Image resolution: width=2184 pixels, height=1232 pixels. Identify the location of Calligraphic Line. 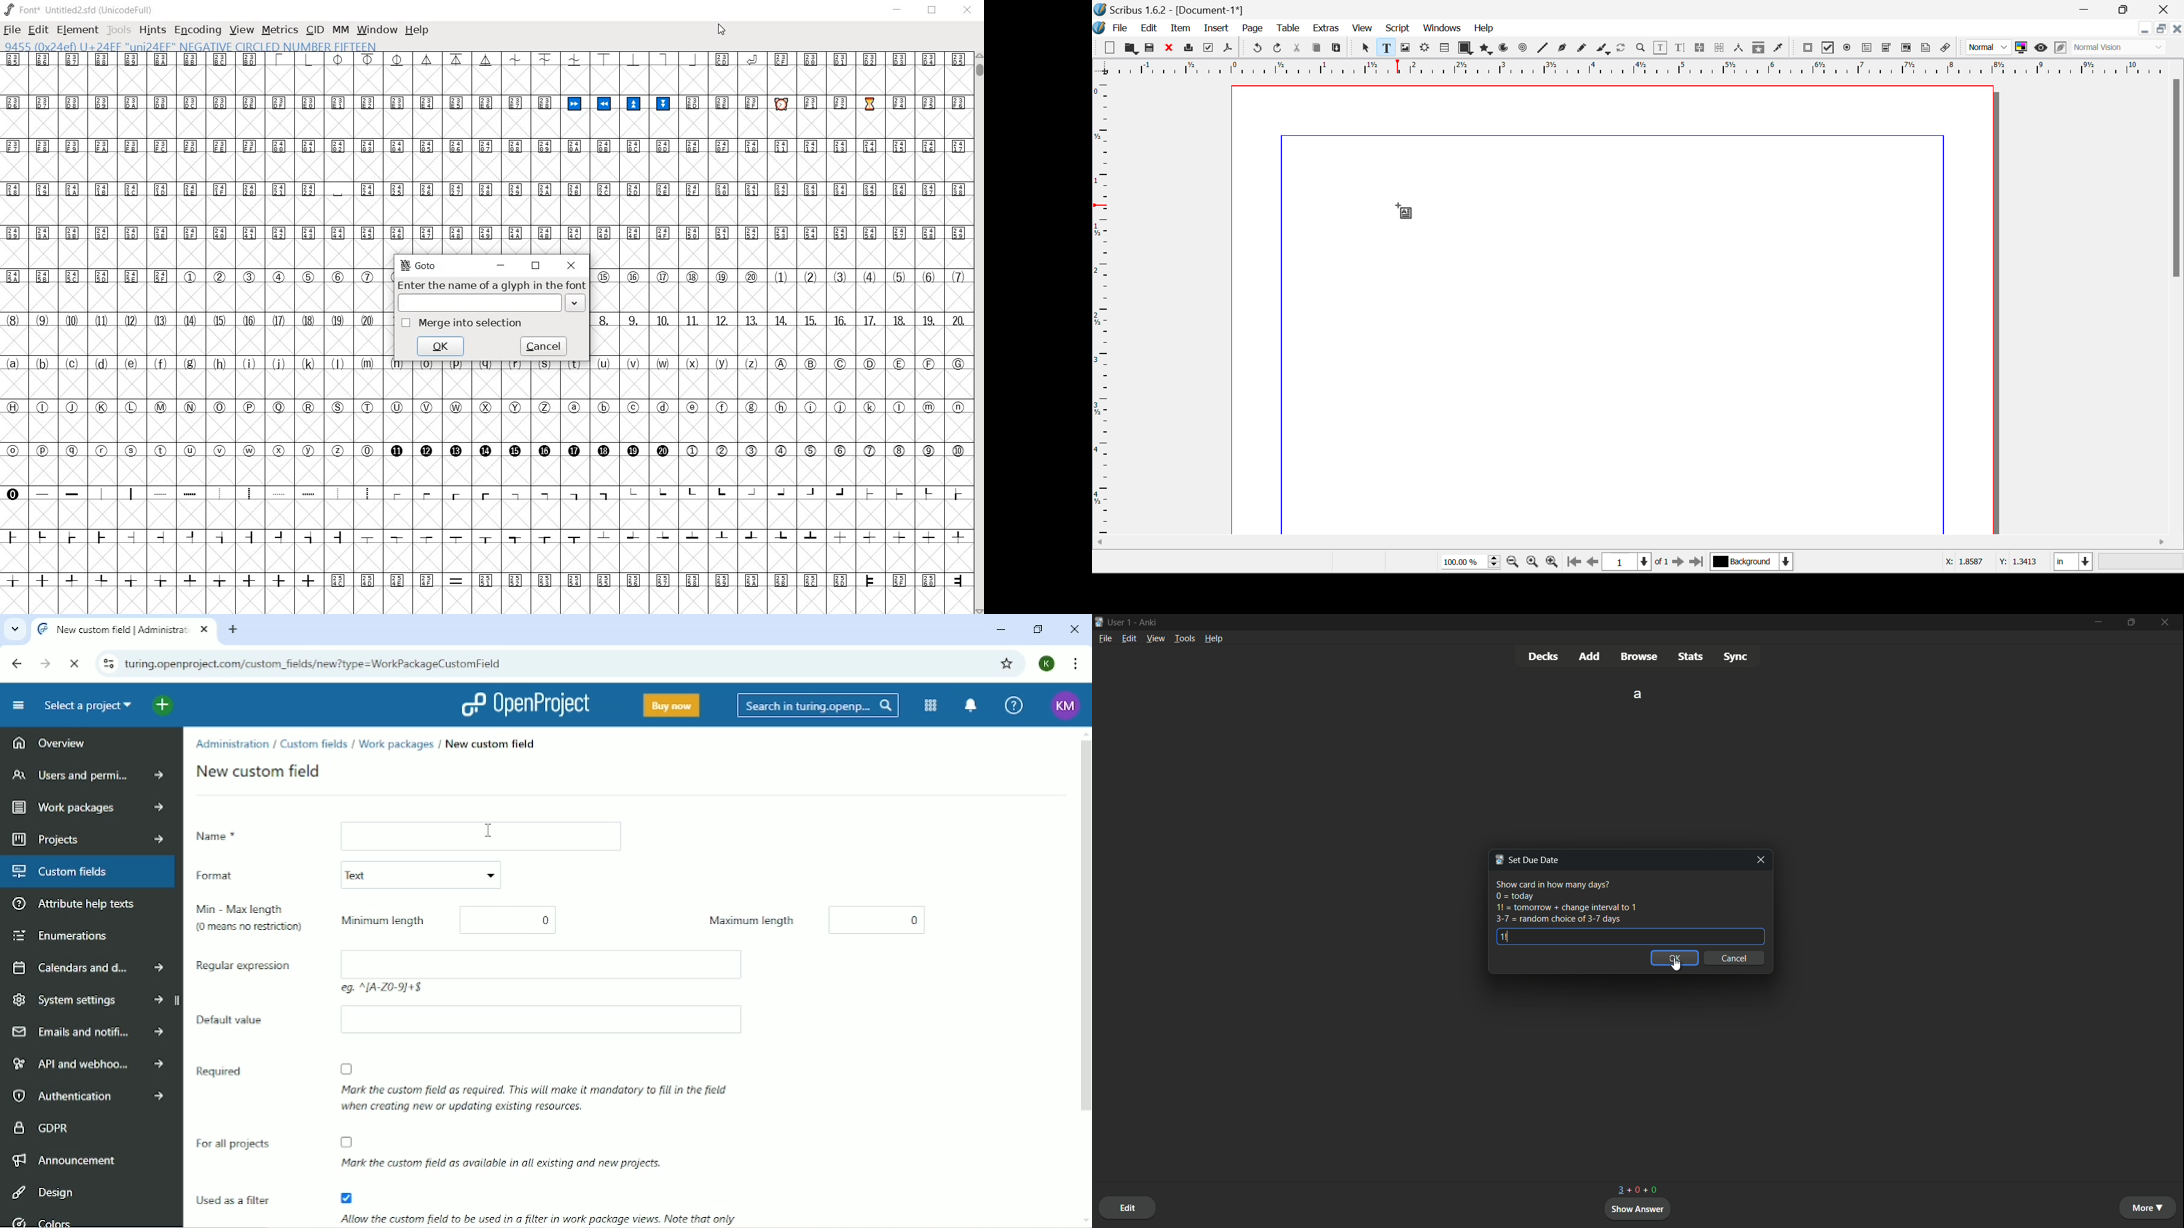
(1600, 48).